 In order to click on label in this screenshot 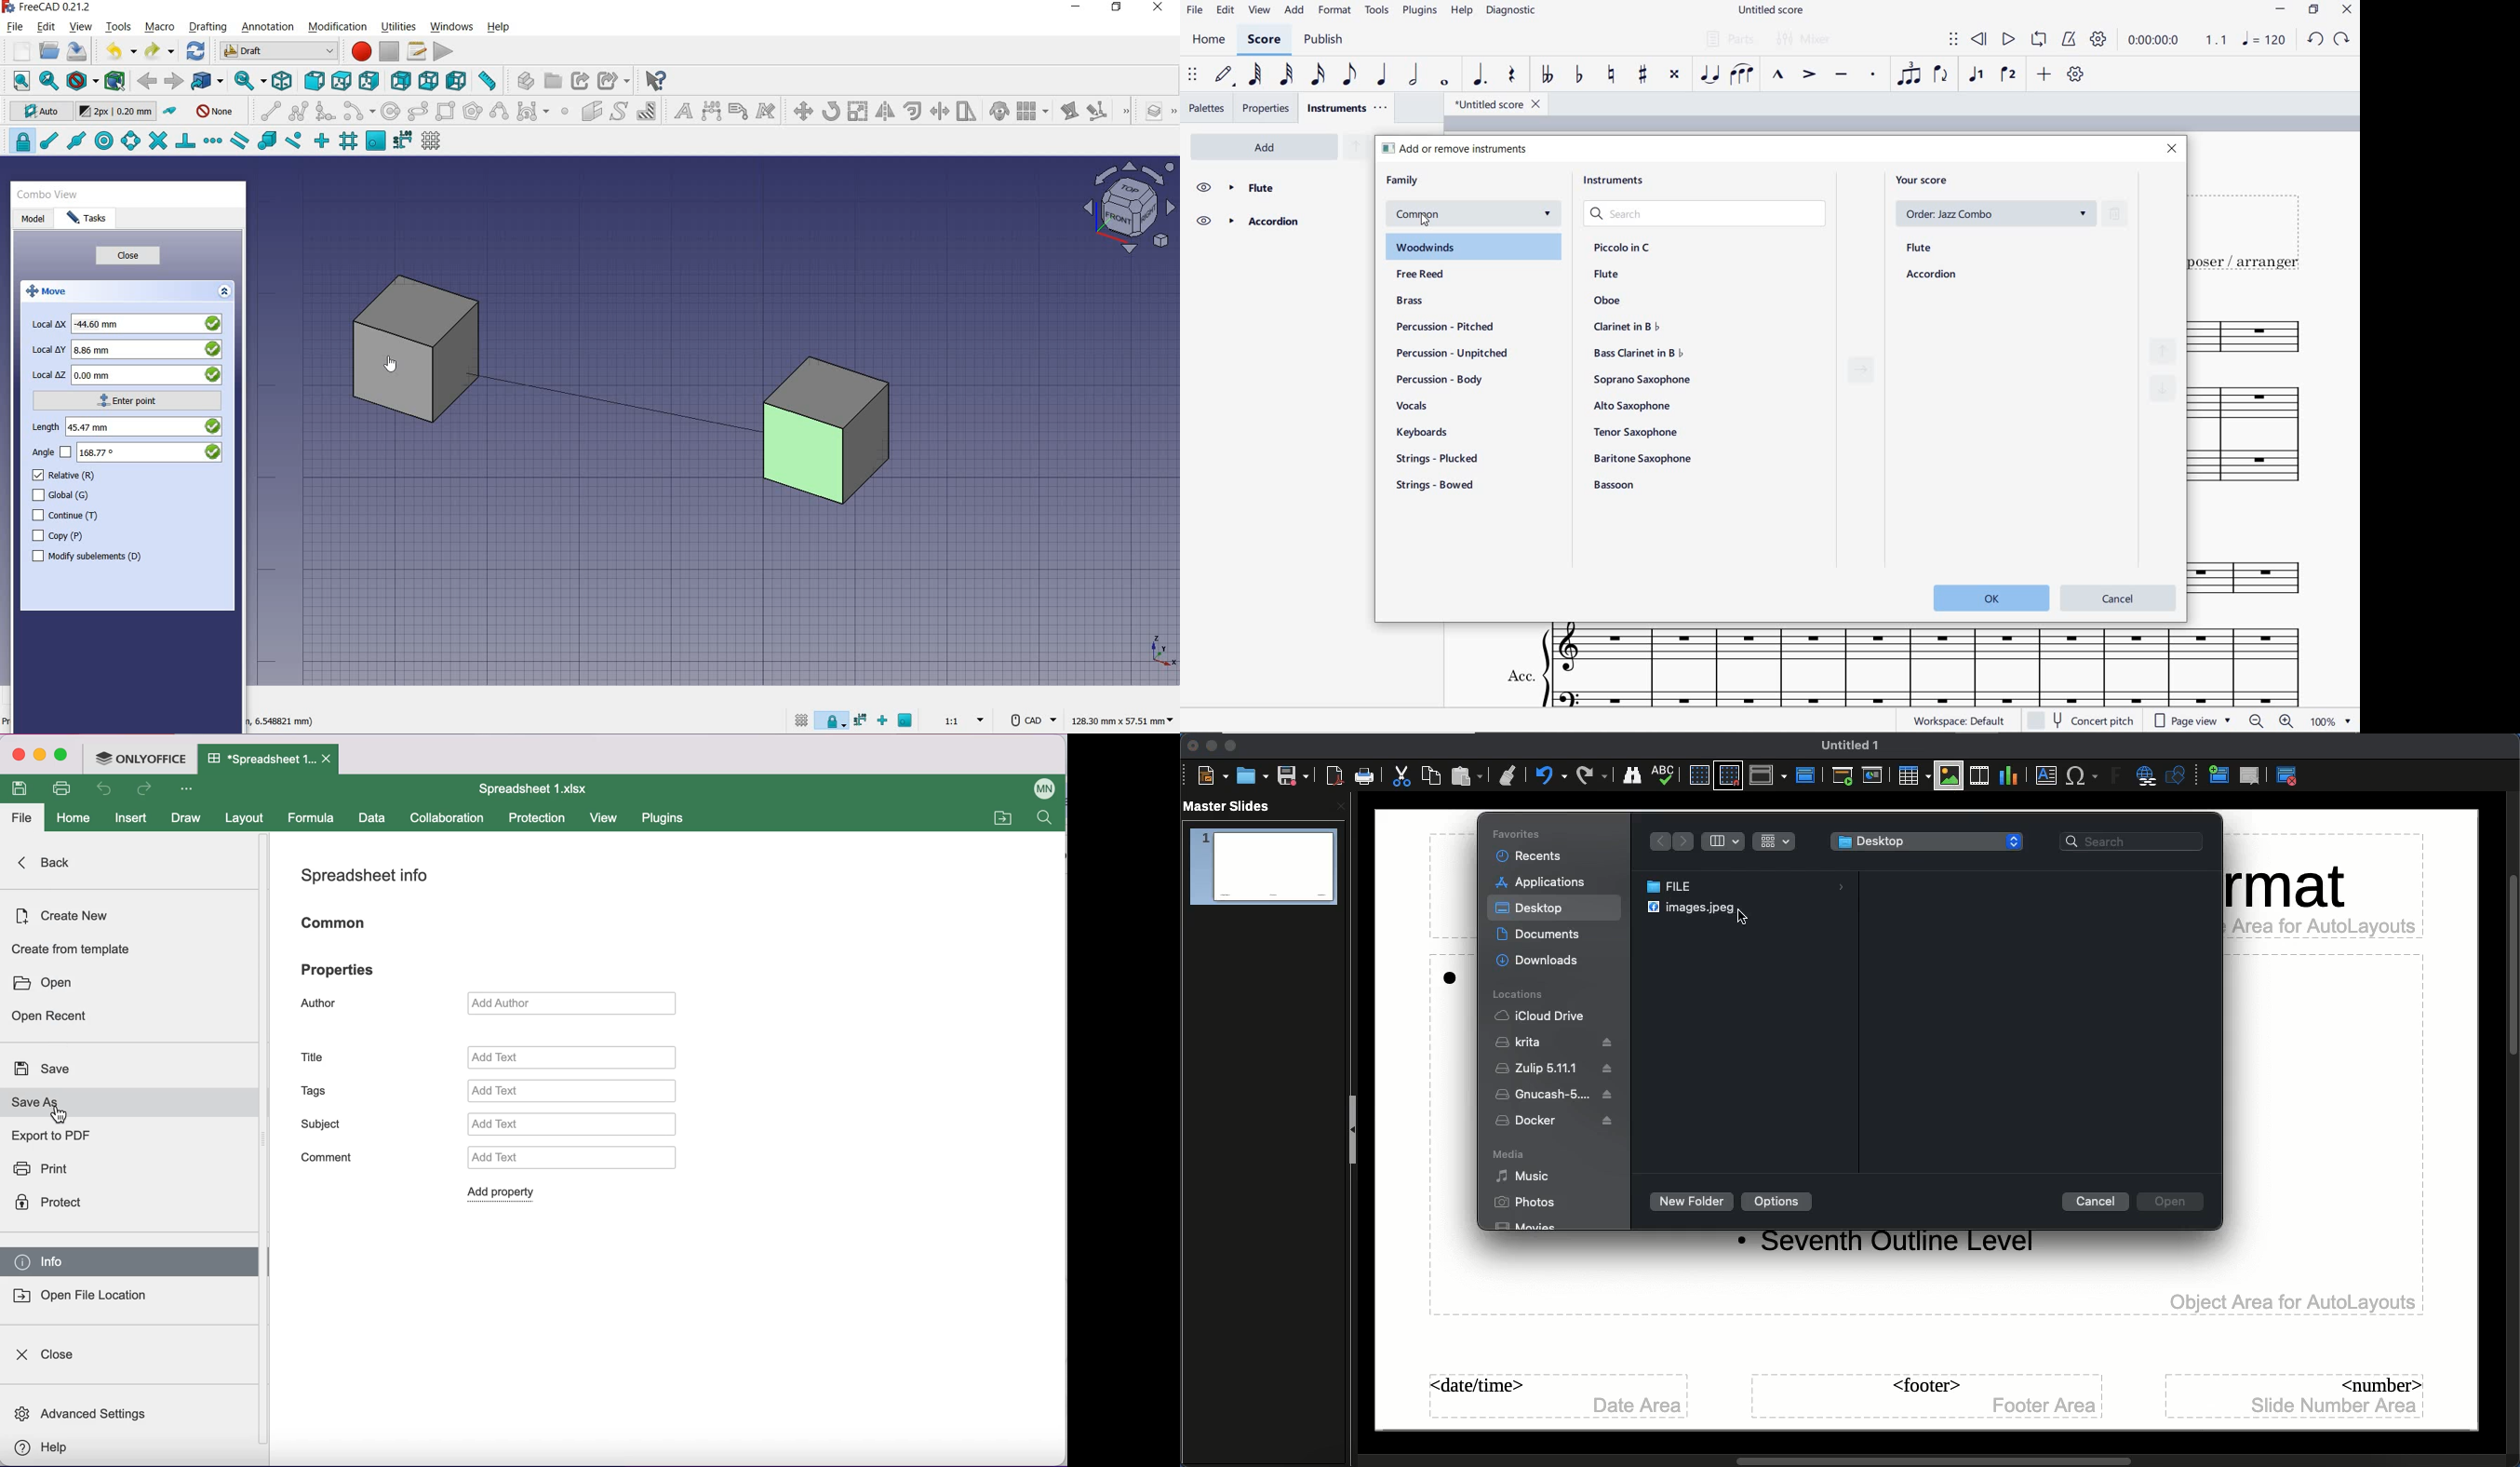, I will do `click(738, 111)`.